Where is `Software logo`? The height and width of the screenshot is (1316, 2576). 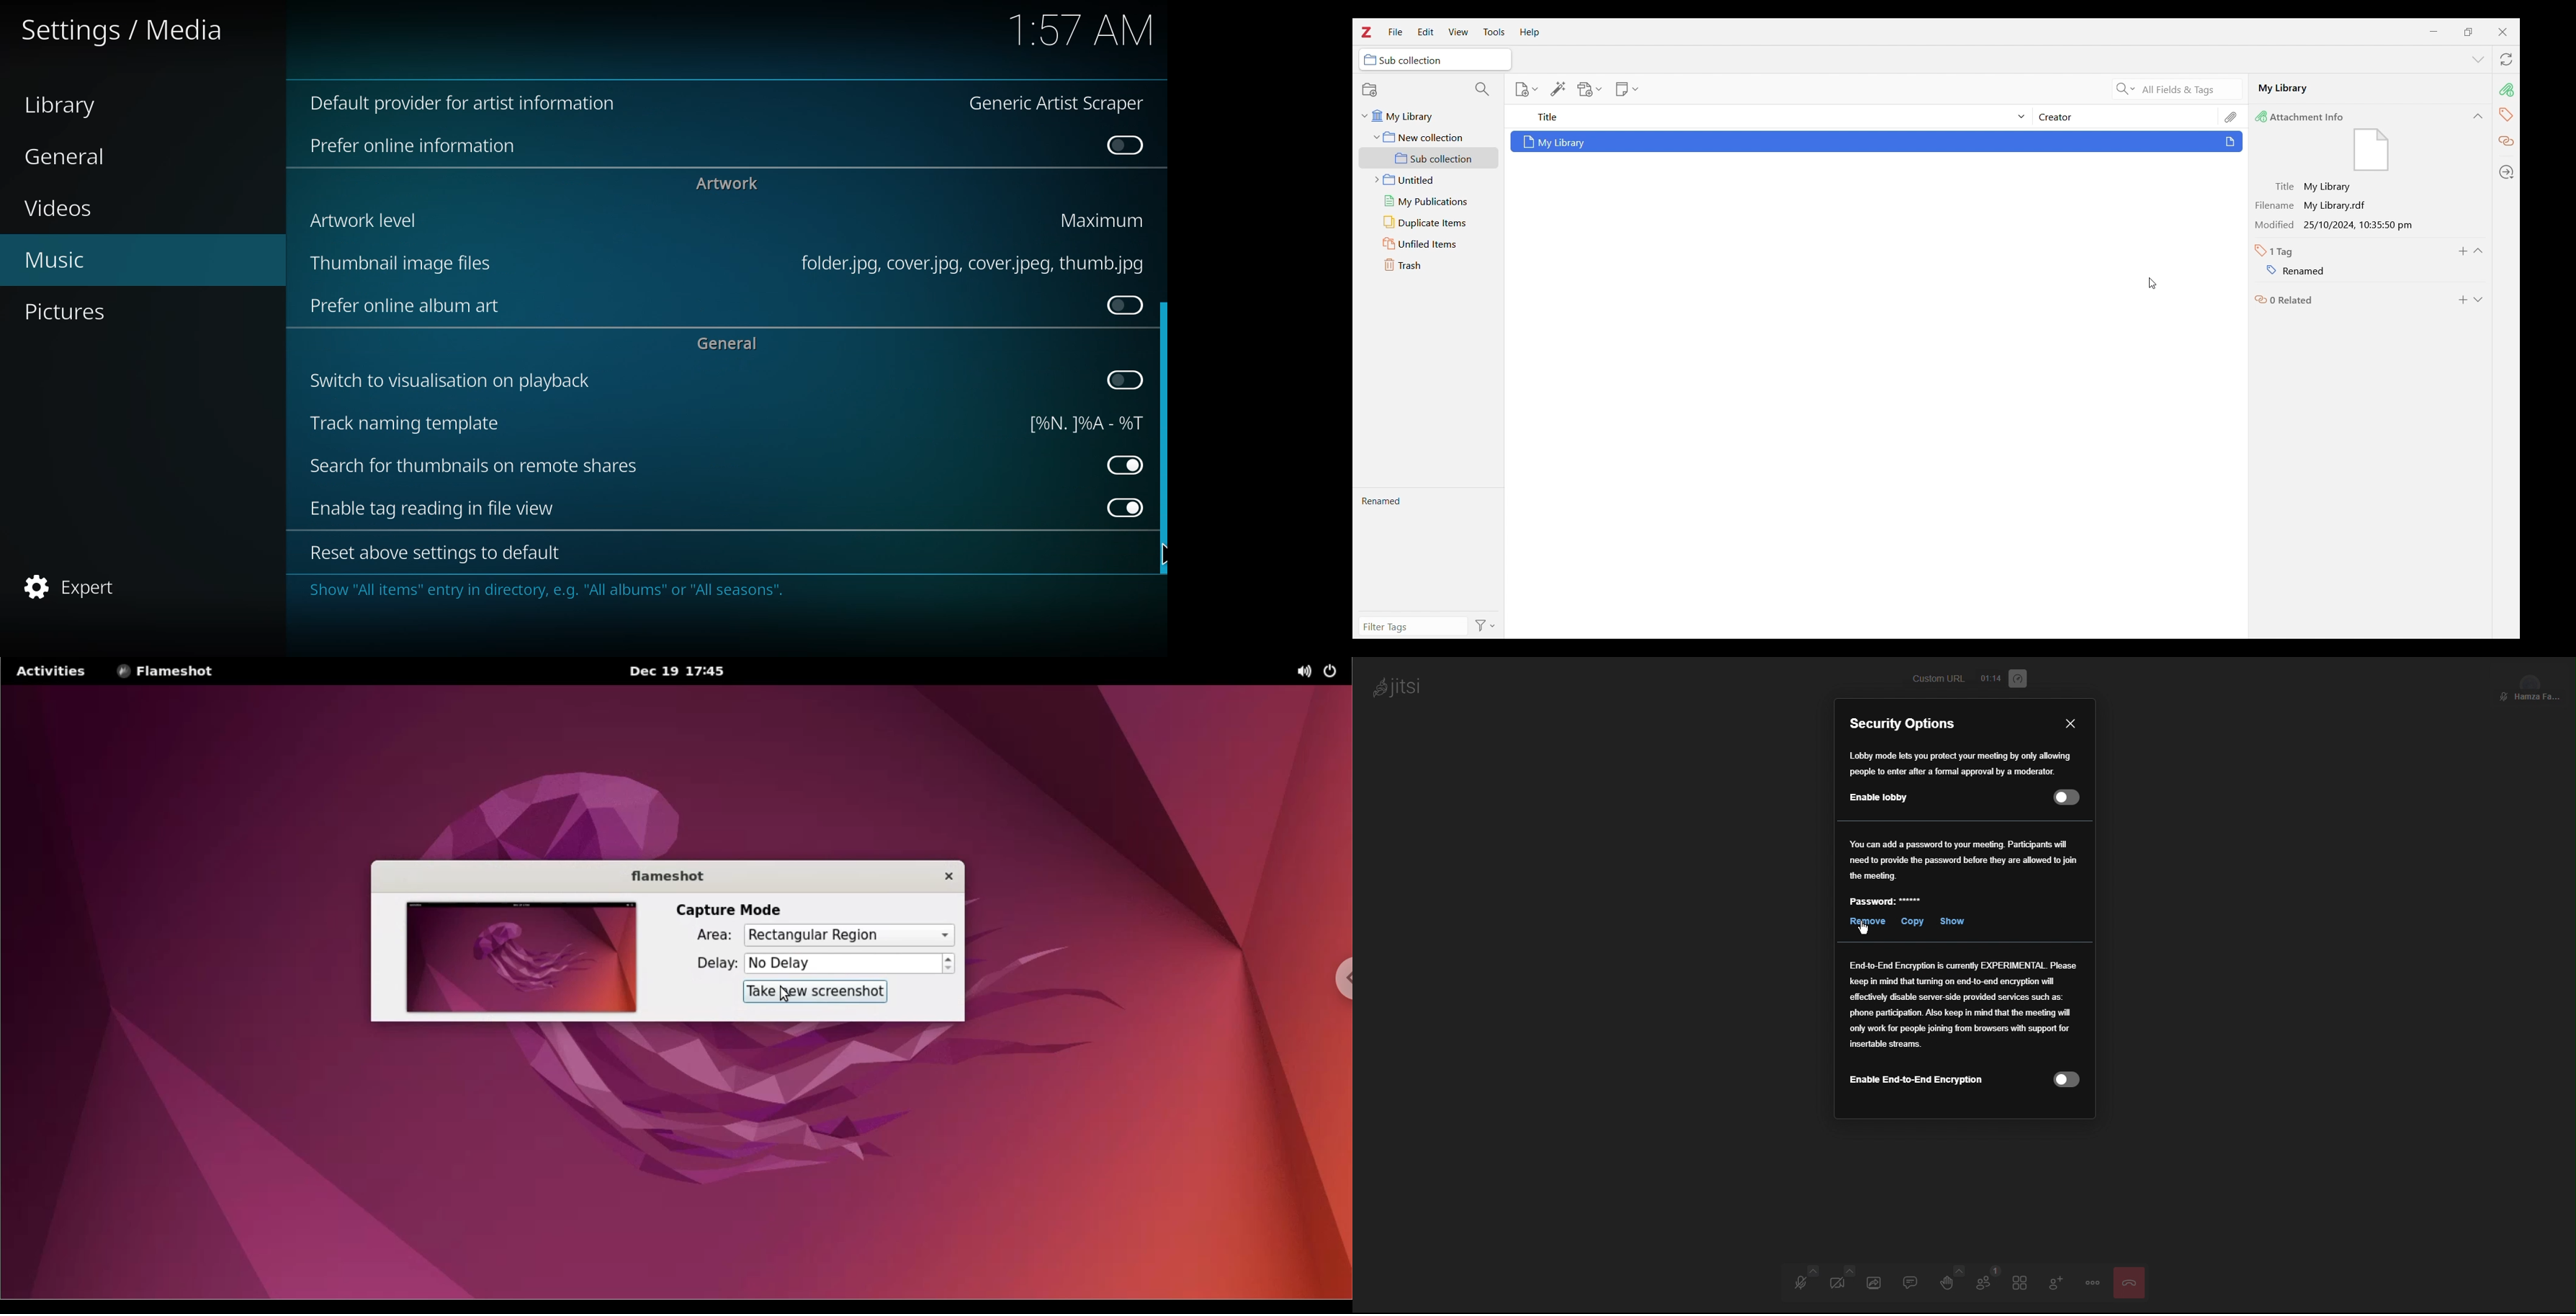 Software logo is located at coordinates (1365, 32).